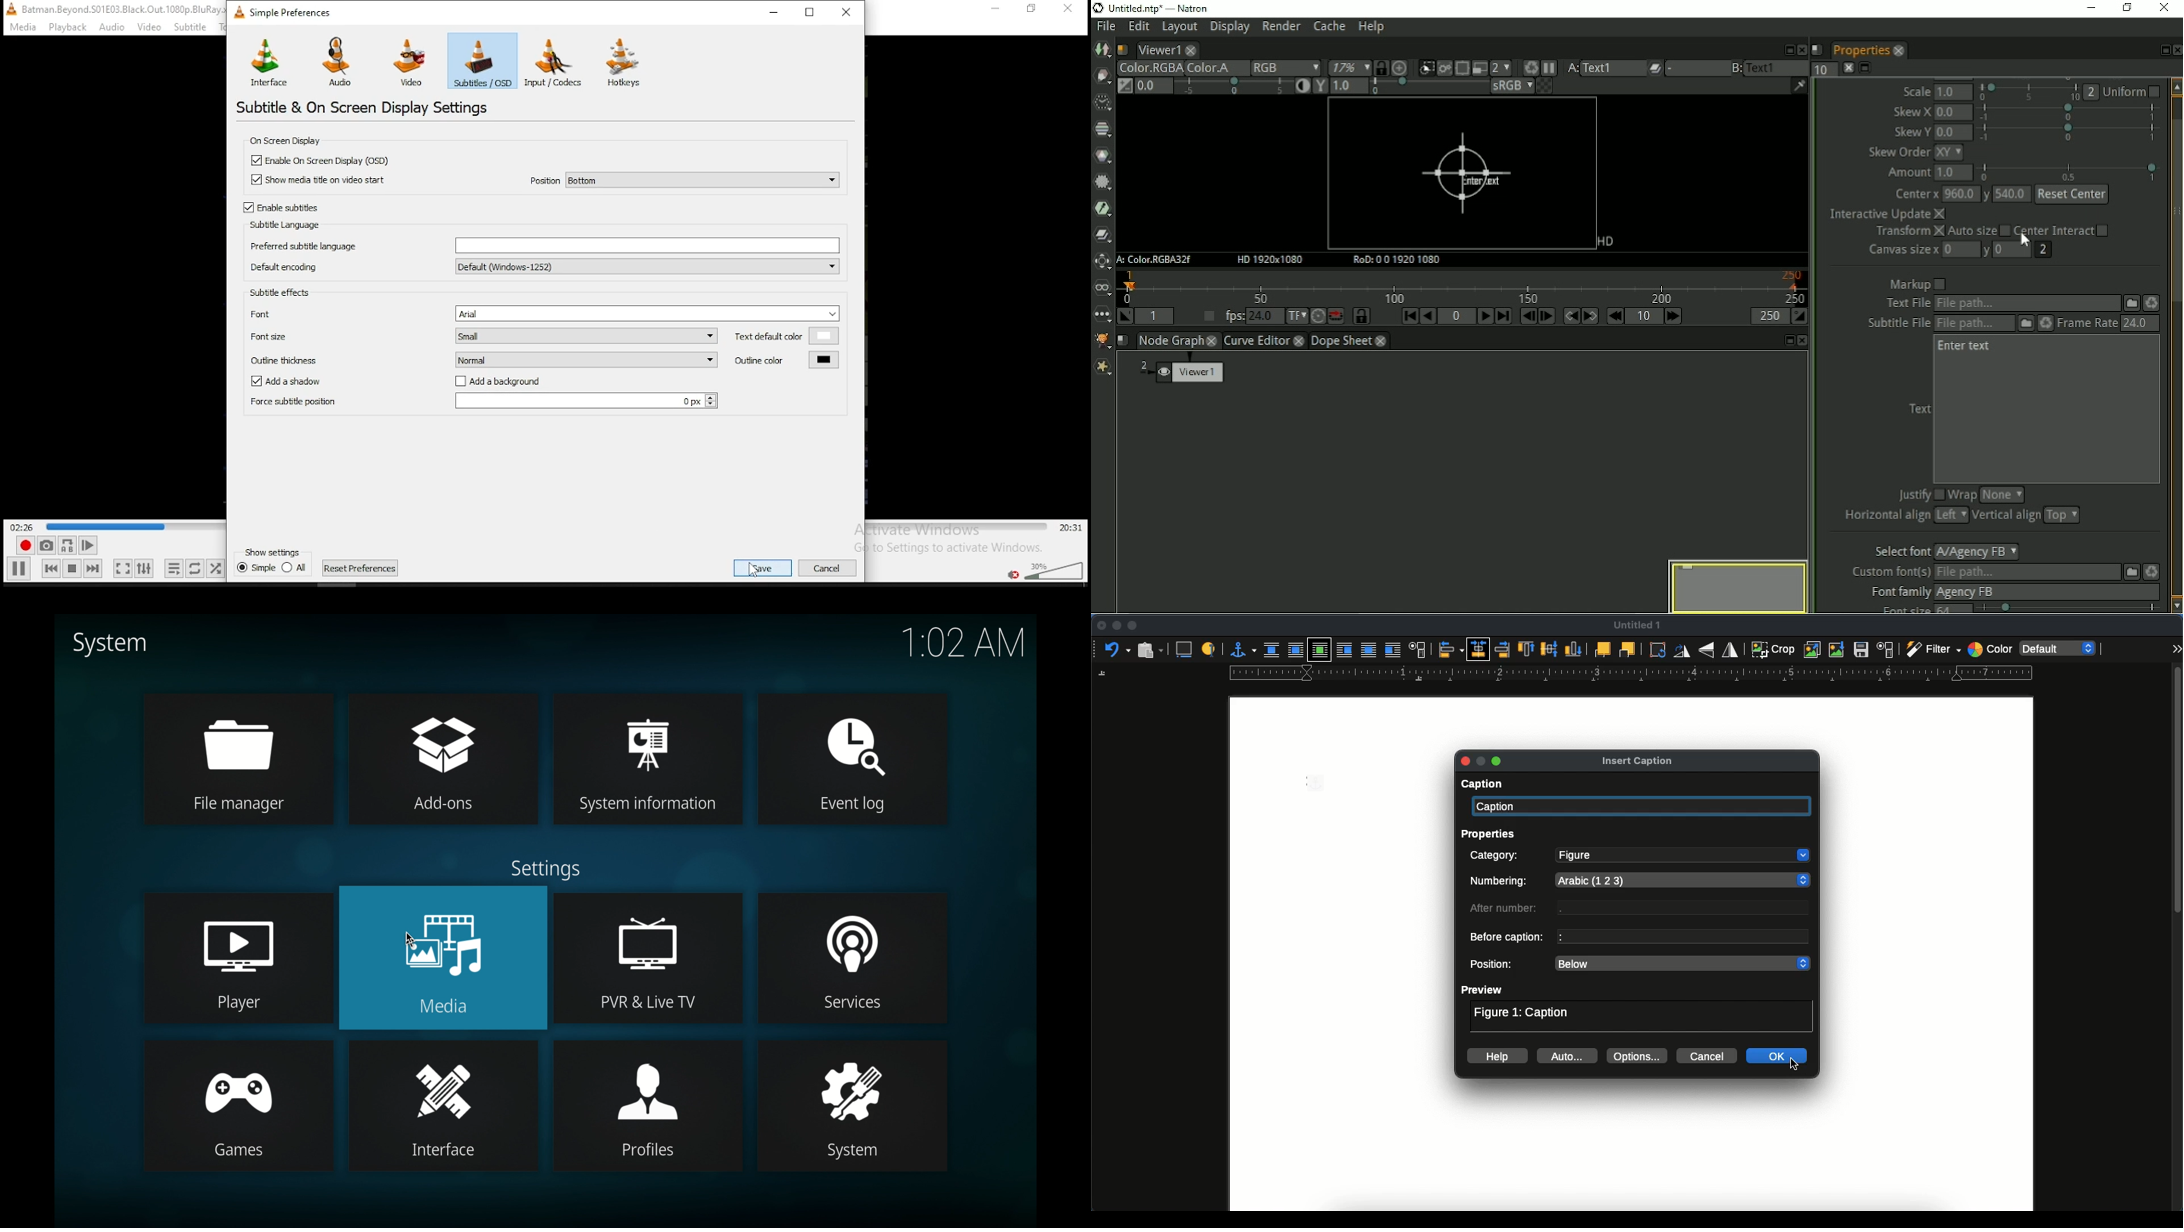 Image resolution: width=2184 pixels, height=1232 pixels. What do you see at coordinates (1569, 1056) in the screenshot?
I see `auto` at bounding box center [1569, 1056].